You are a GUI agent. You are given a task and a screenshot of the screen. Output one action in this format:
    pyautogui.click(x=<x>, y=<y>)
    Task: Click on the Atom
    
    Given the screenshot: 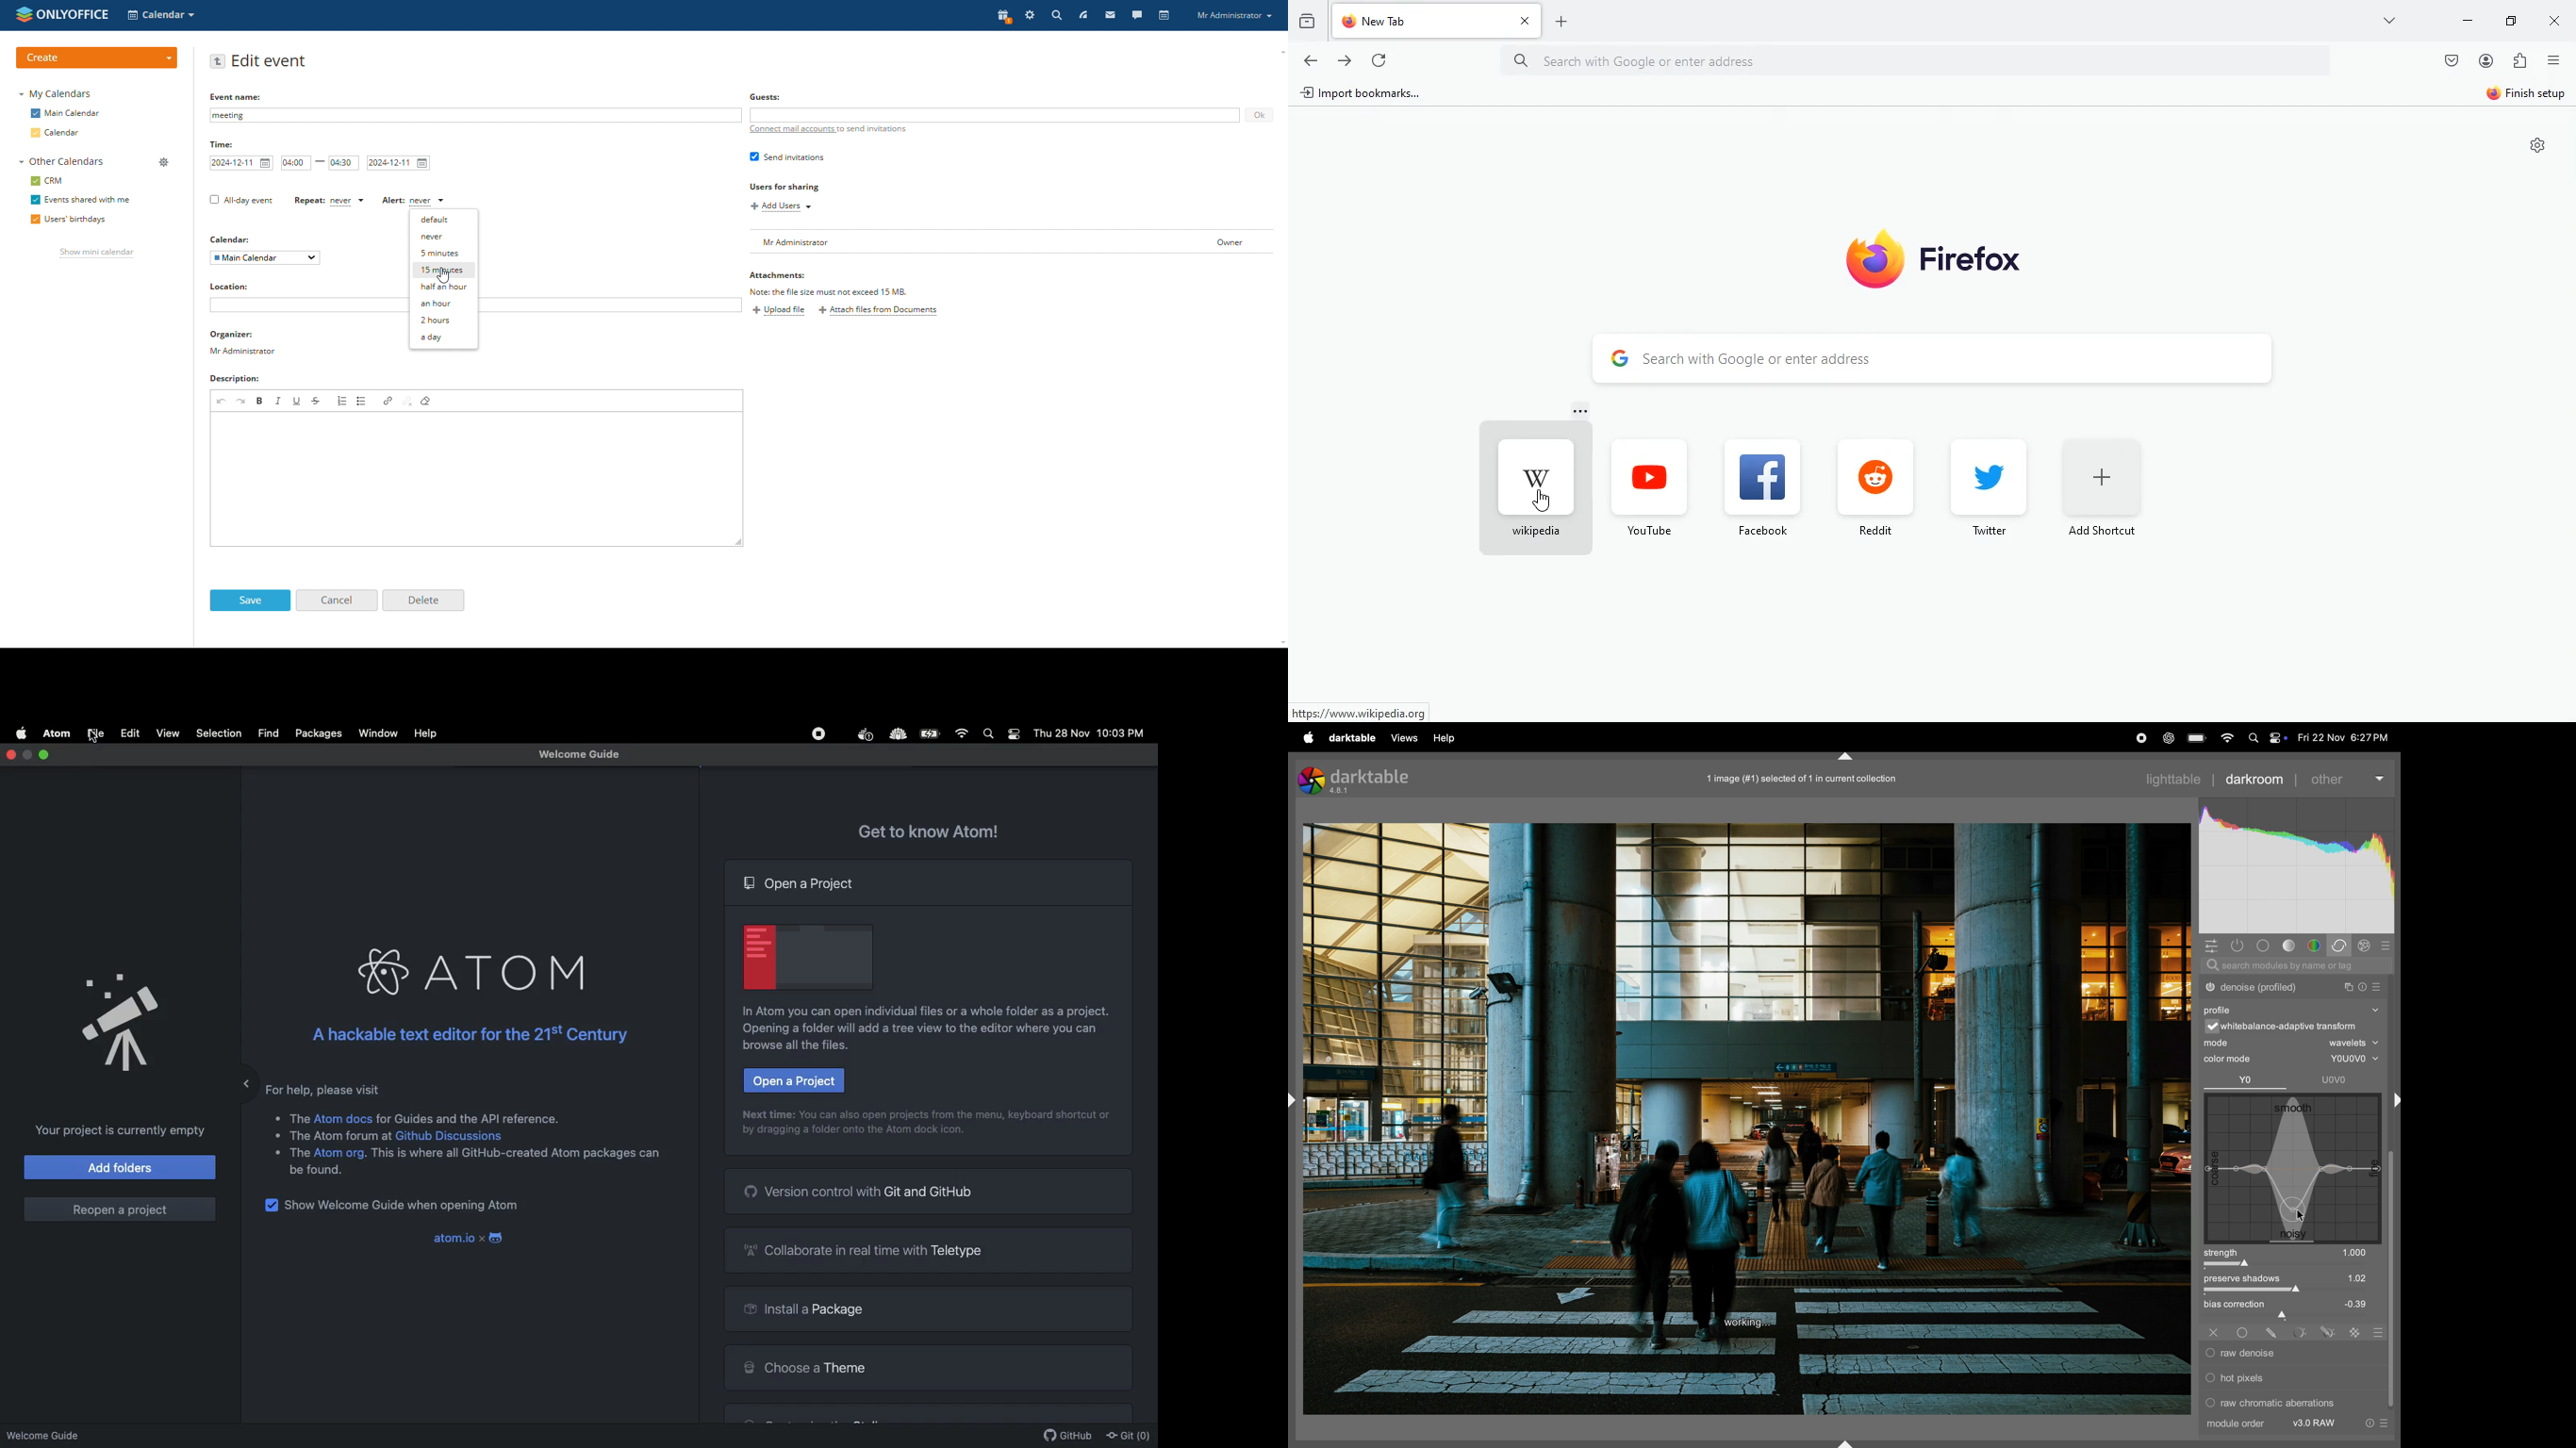 What is the action you would take?
    pyautogui.click(x=468, y=973)
    